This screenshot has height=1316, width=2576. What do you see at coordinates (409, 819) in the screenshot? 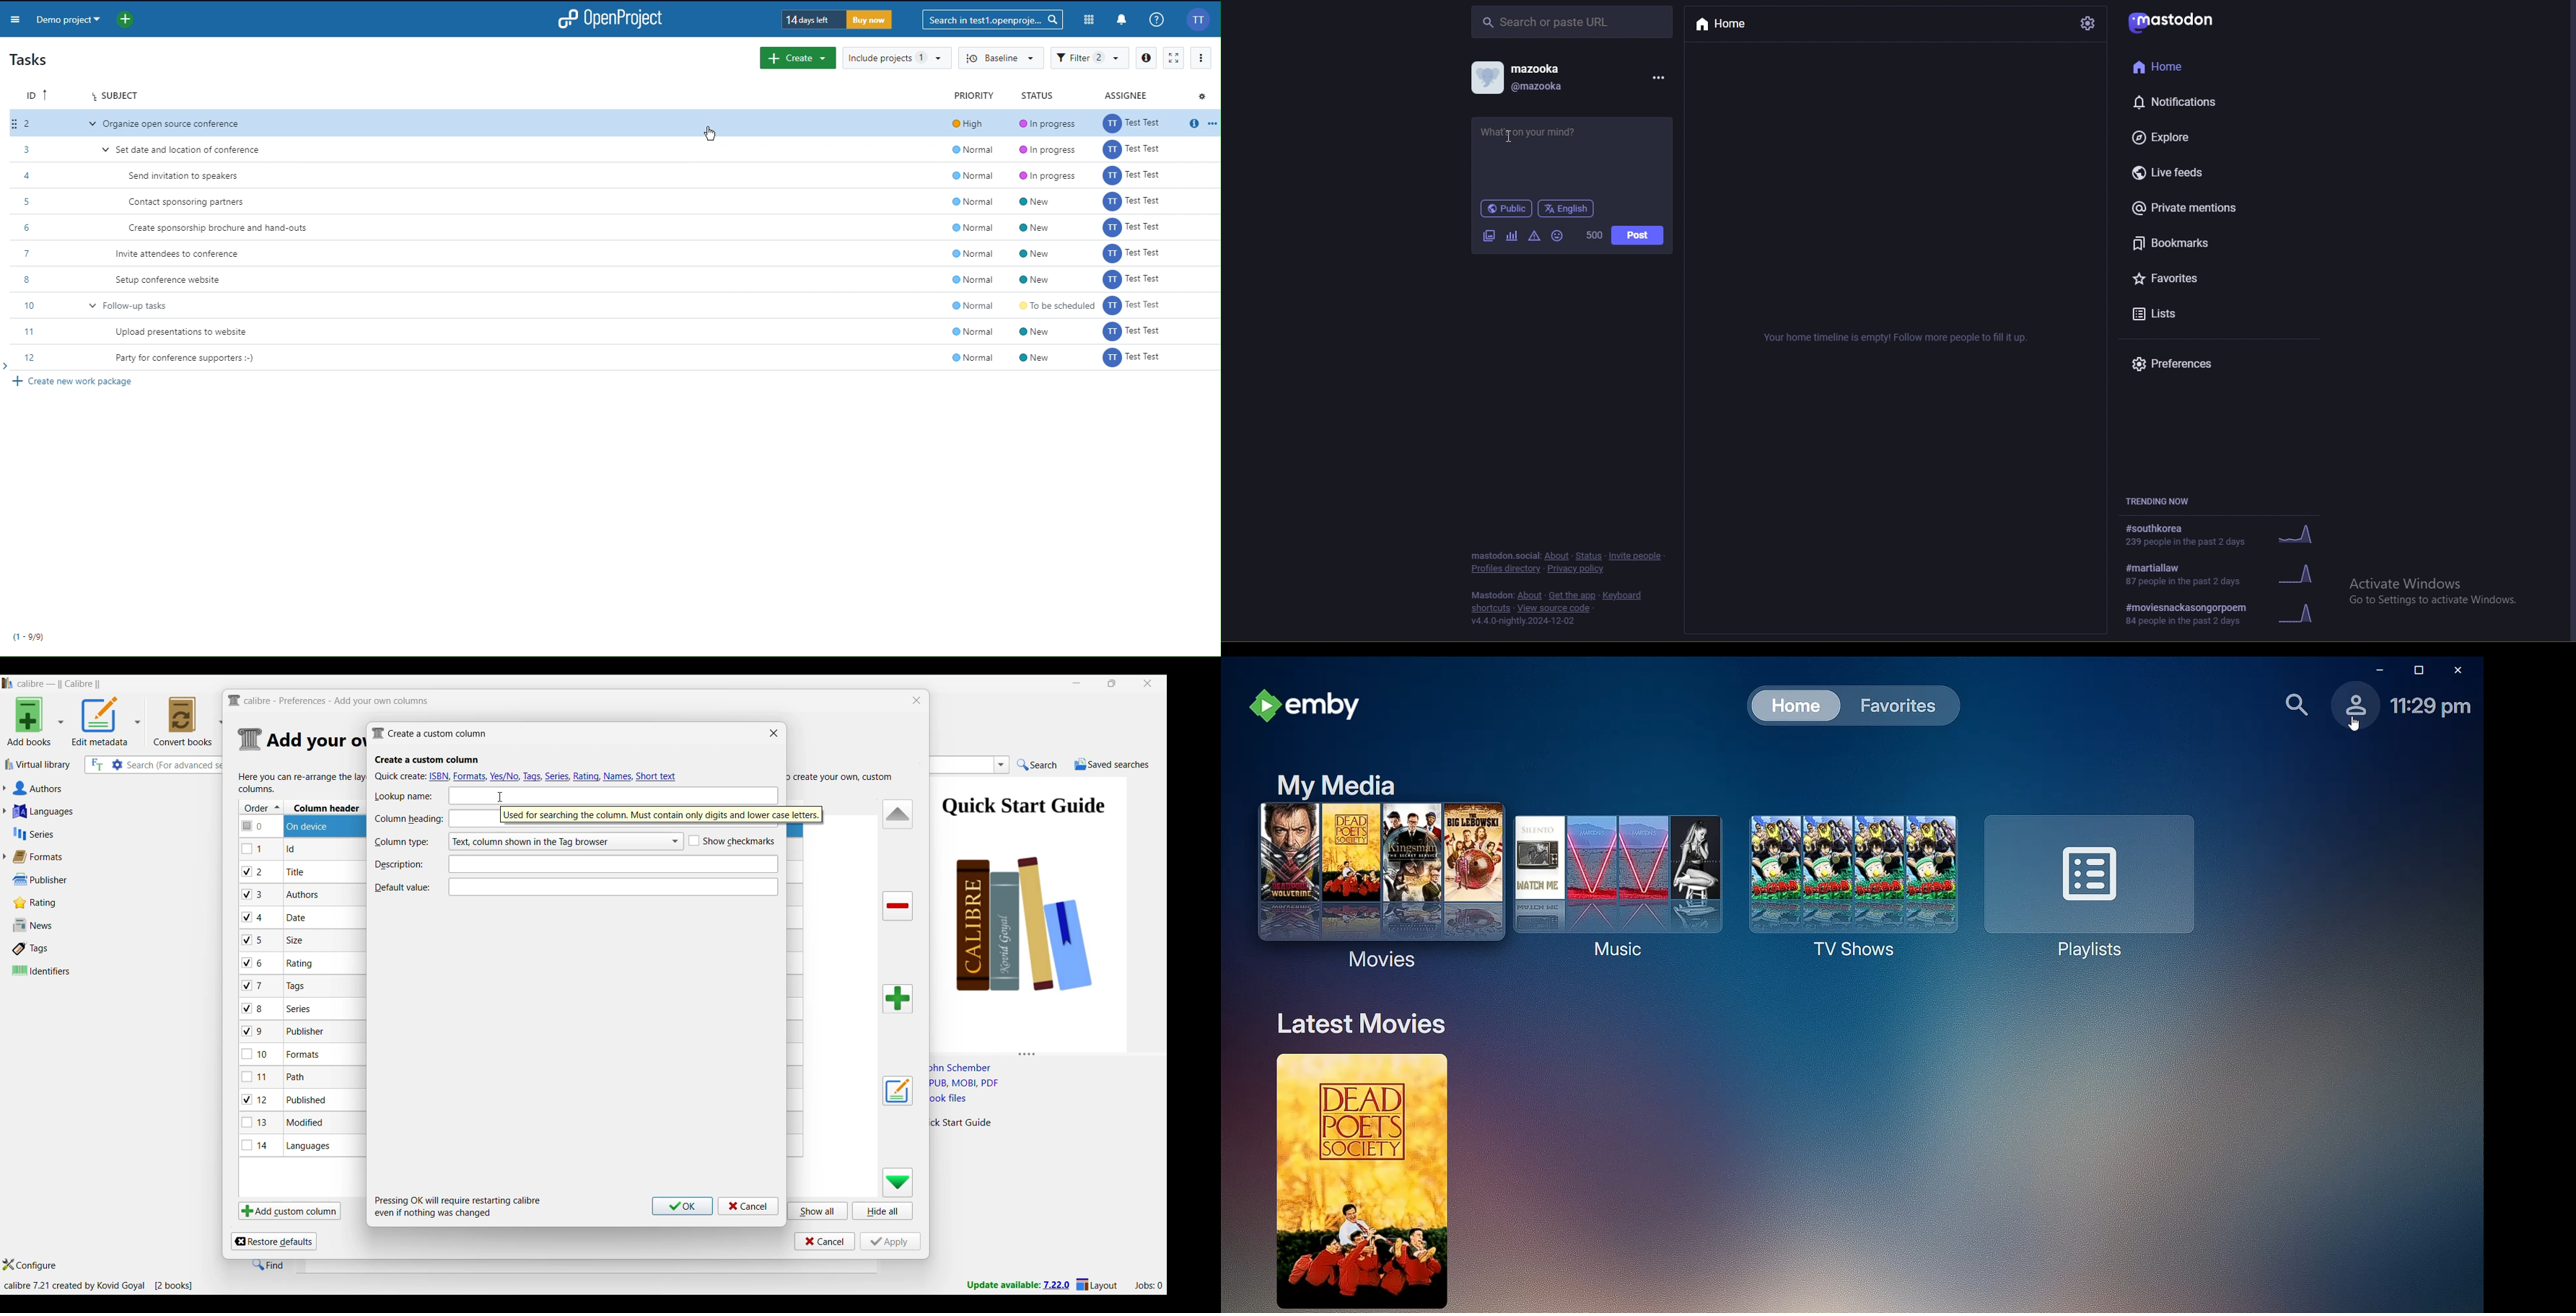
I see `Indicates Column heading text box` at bounding box center [409, 819].